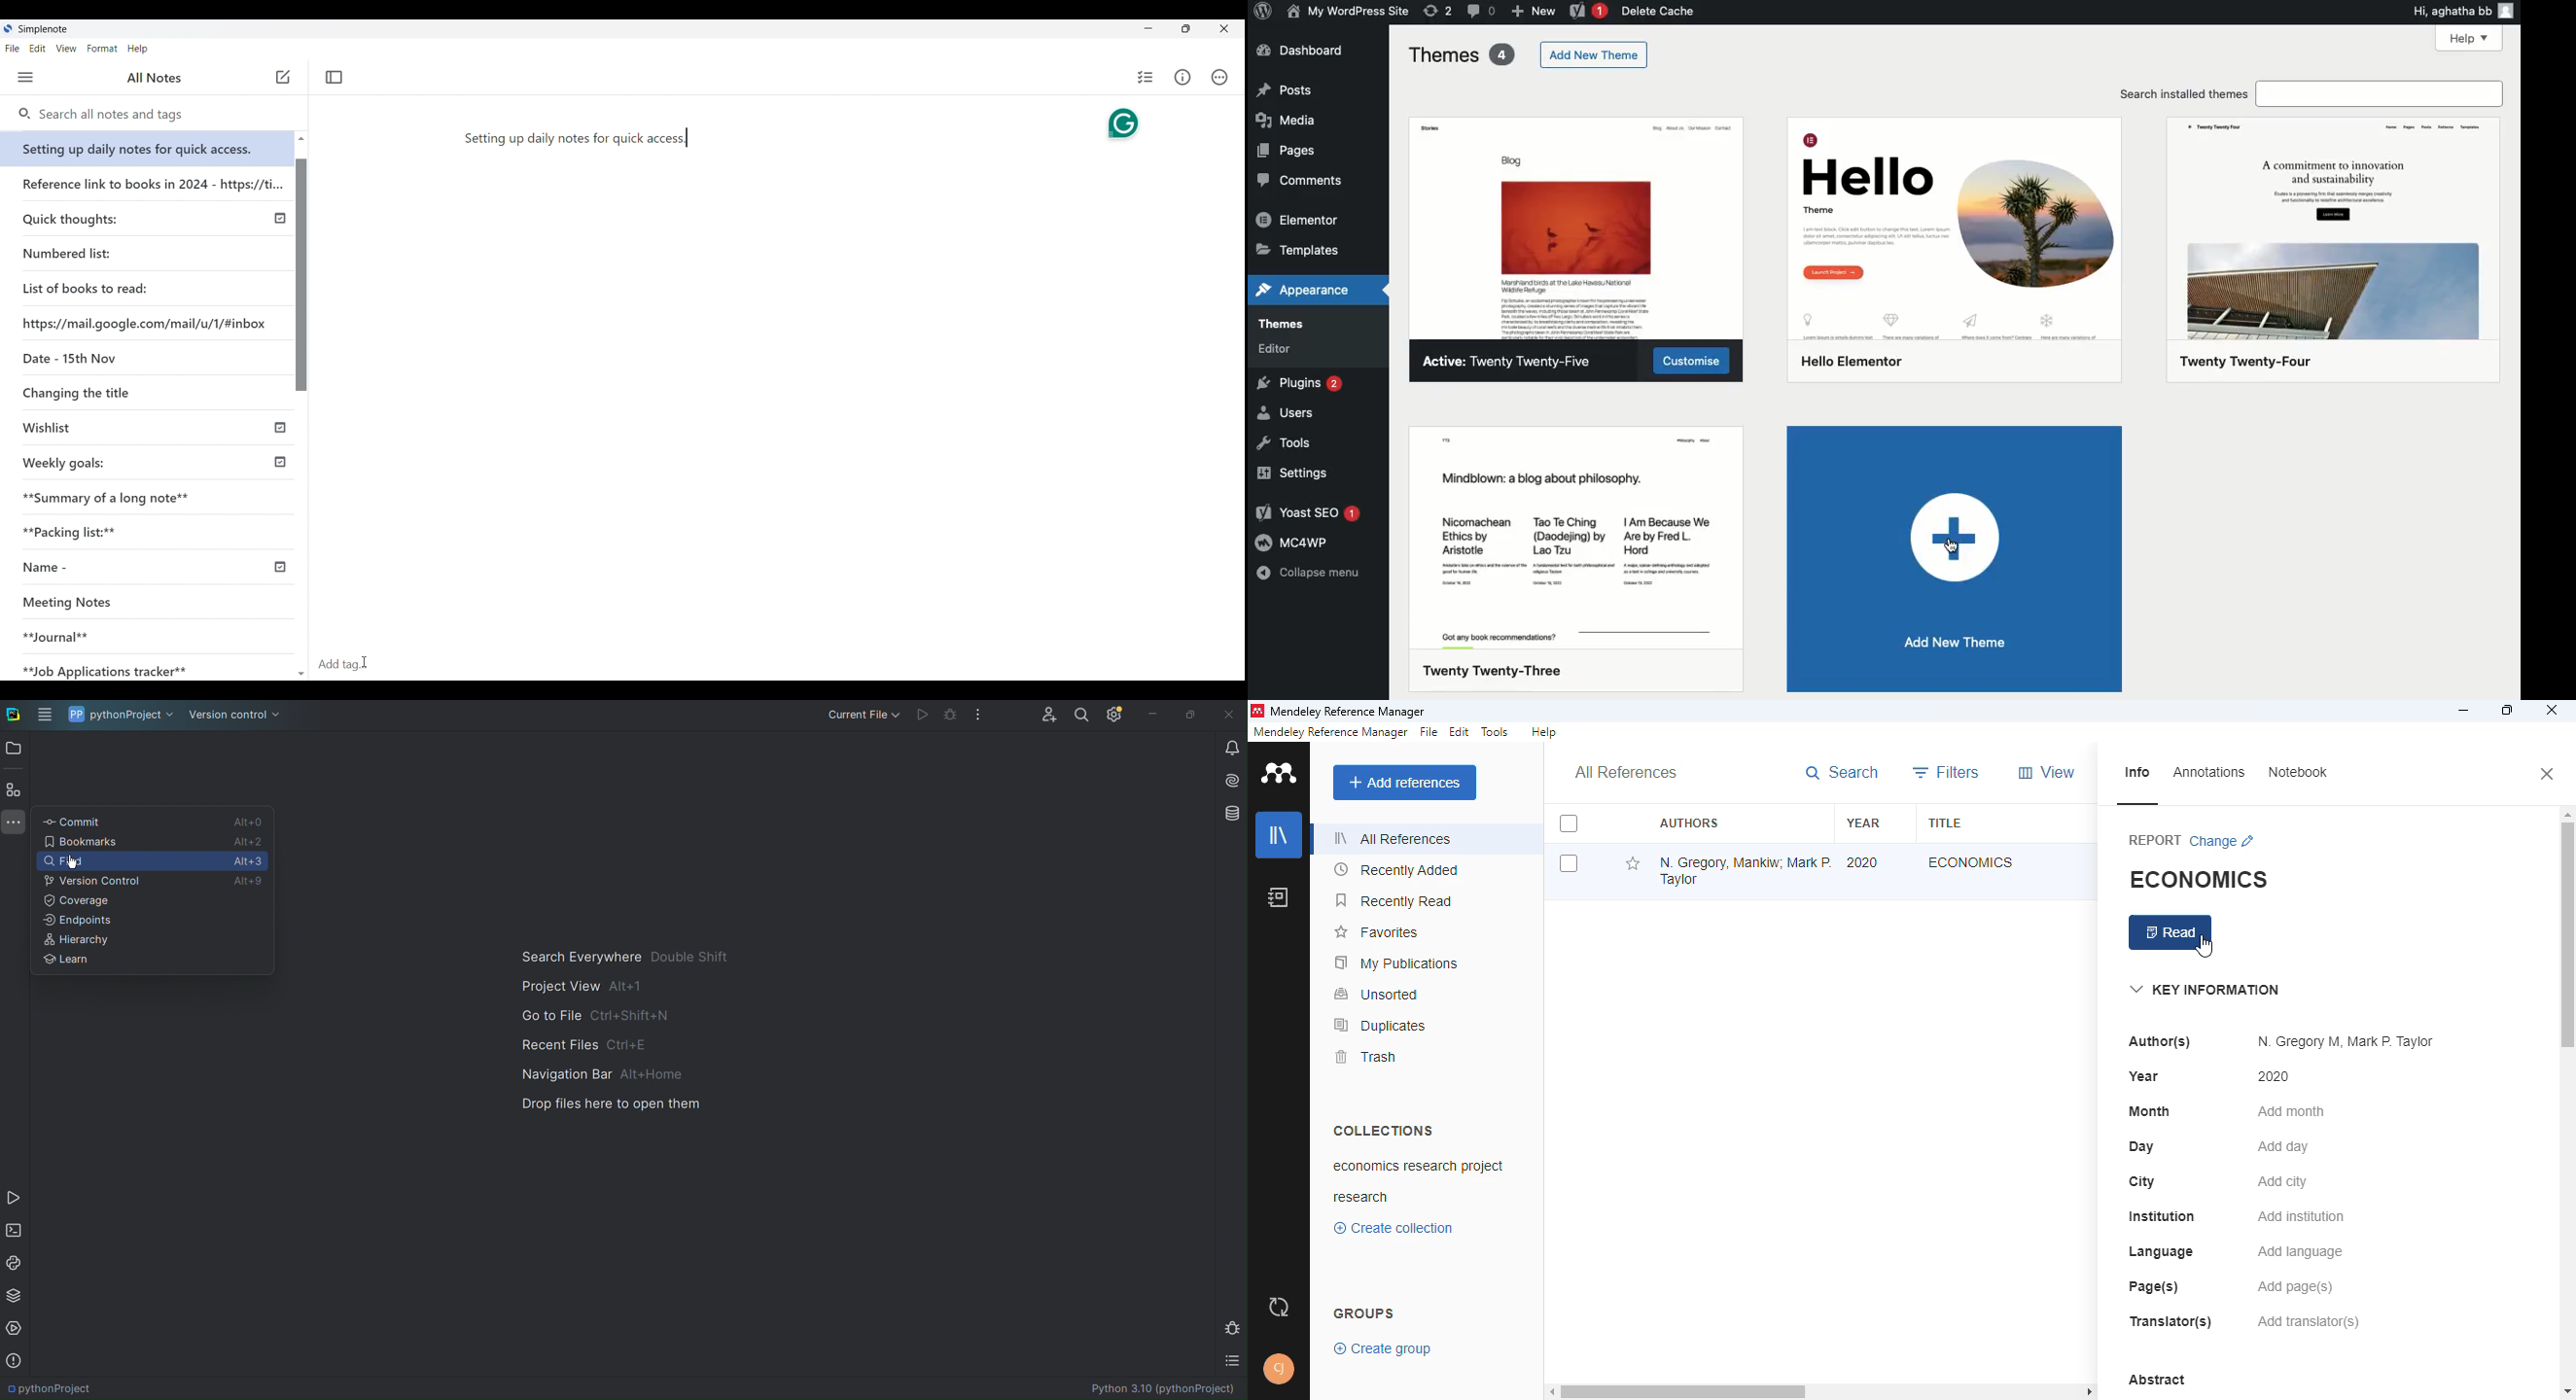 The width and height of the screenshot is (2576, 1400). What do you see at coordinates (1395, 838) in the screenshot?
I see `all references` at bounding box center [1395, 838].